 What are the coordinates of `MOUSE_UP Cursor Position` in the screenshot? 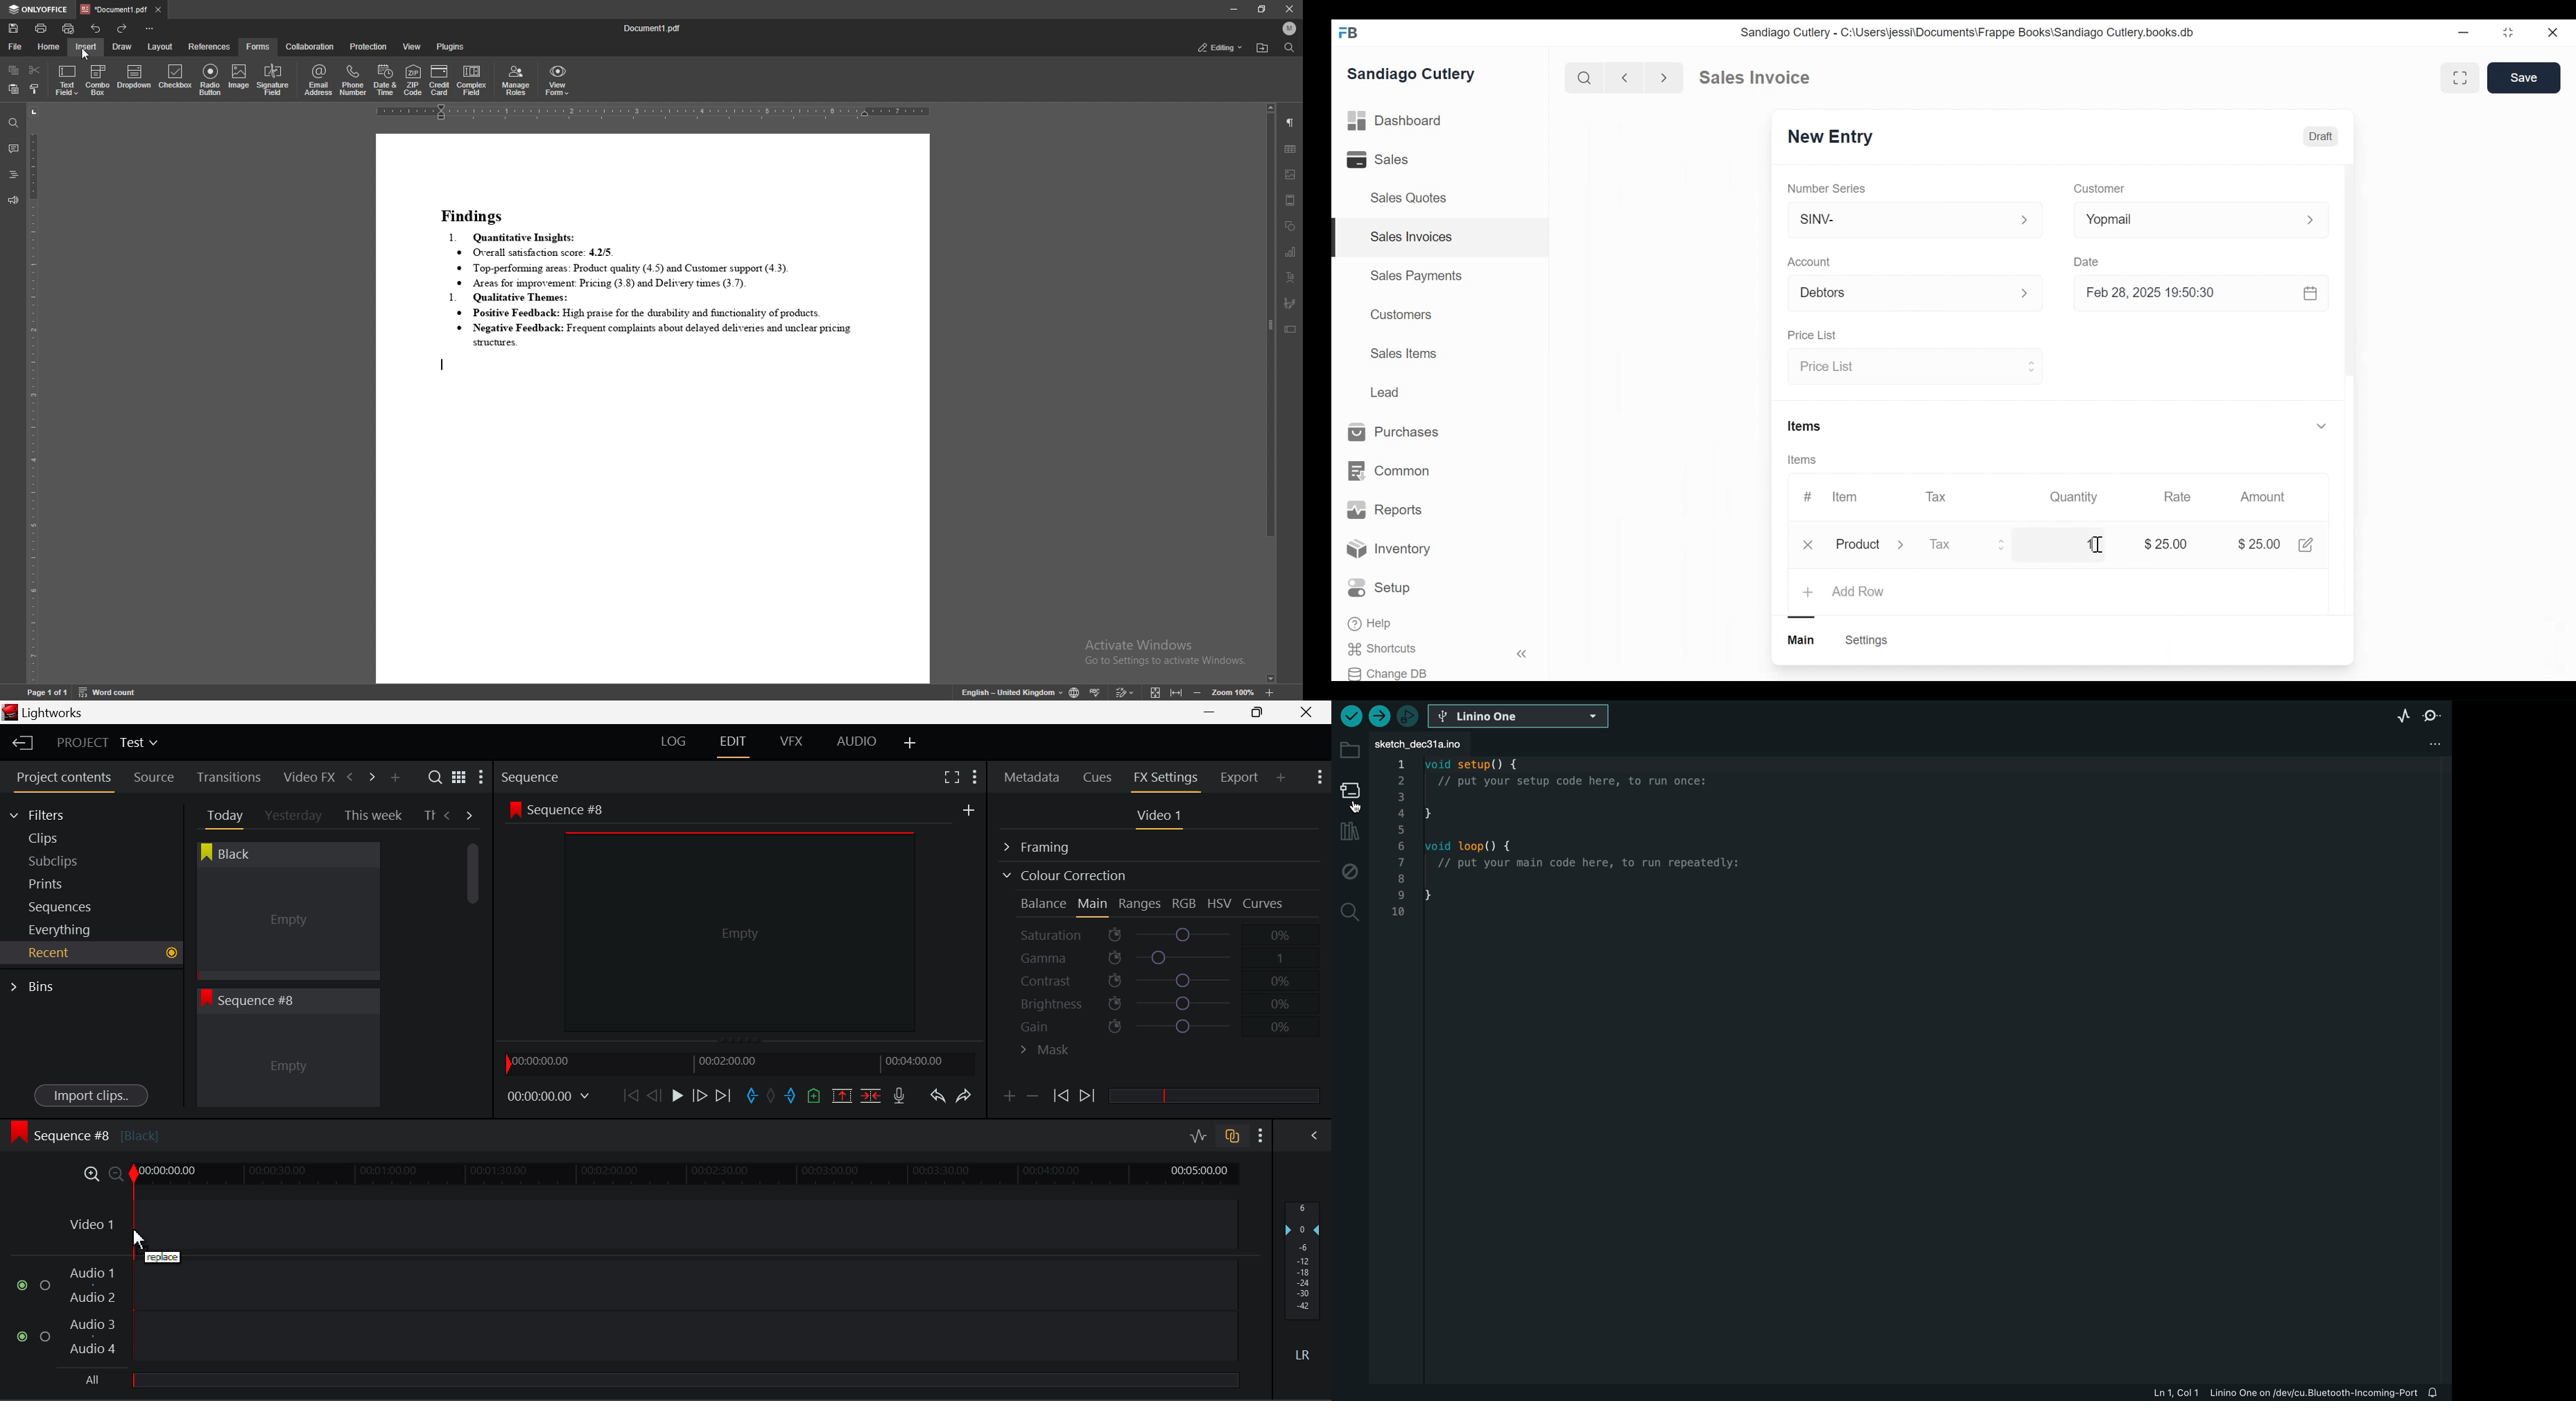 It's located at (153, 1242).